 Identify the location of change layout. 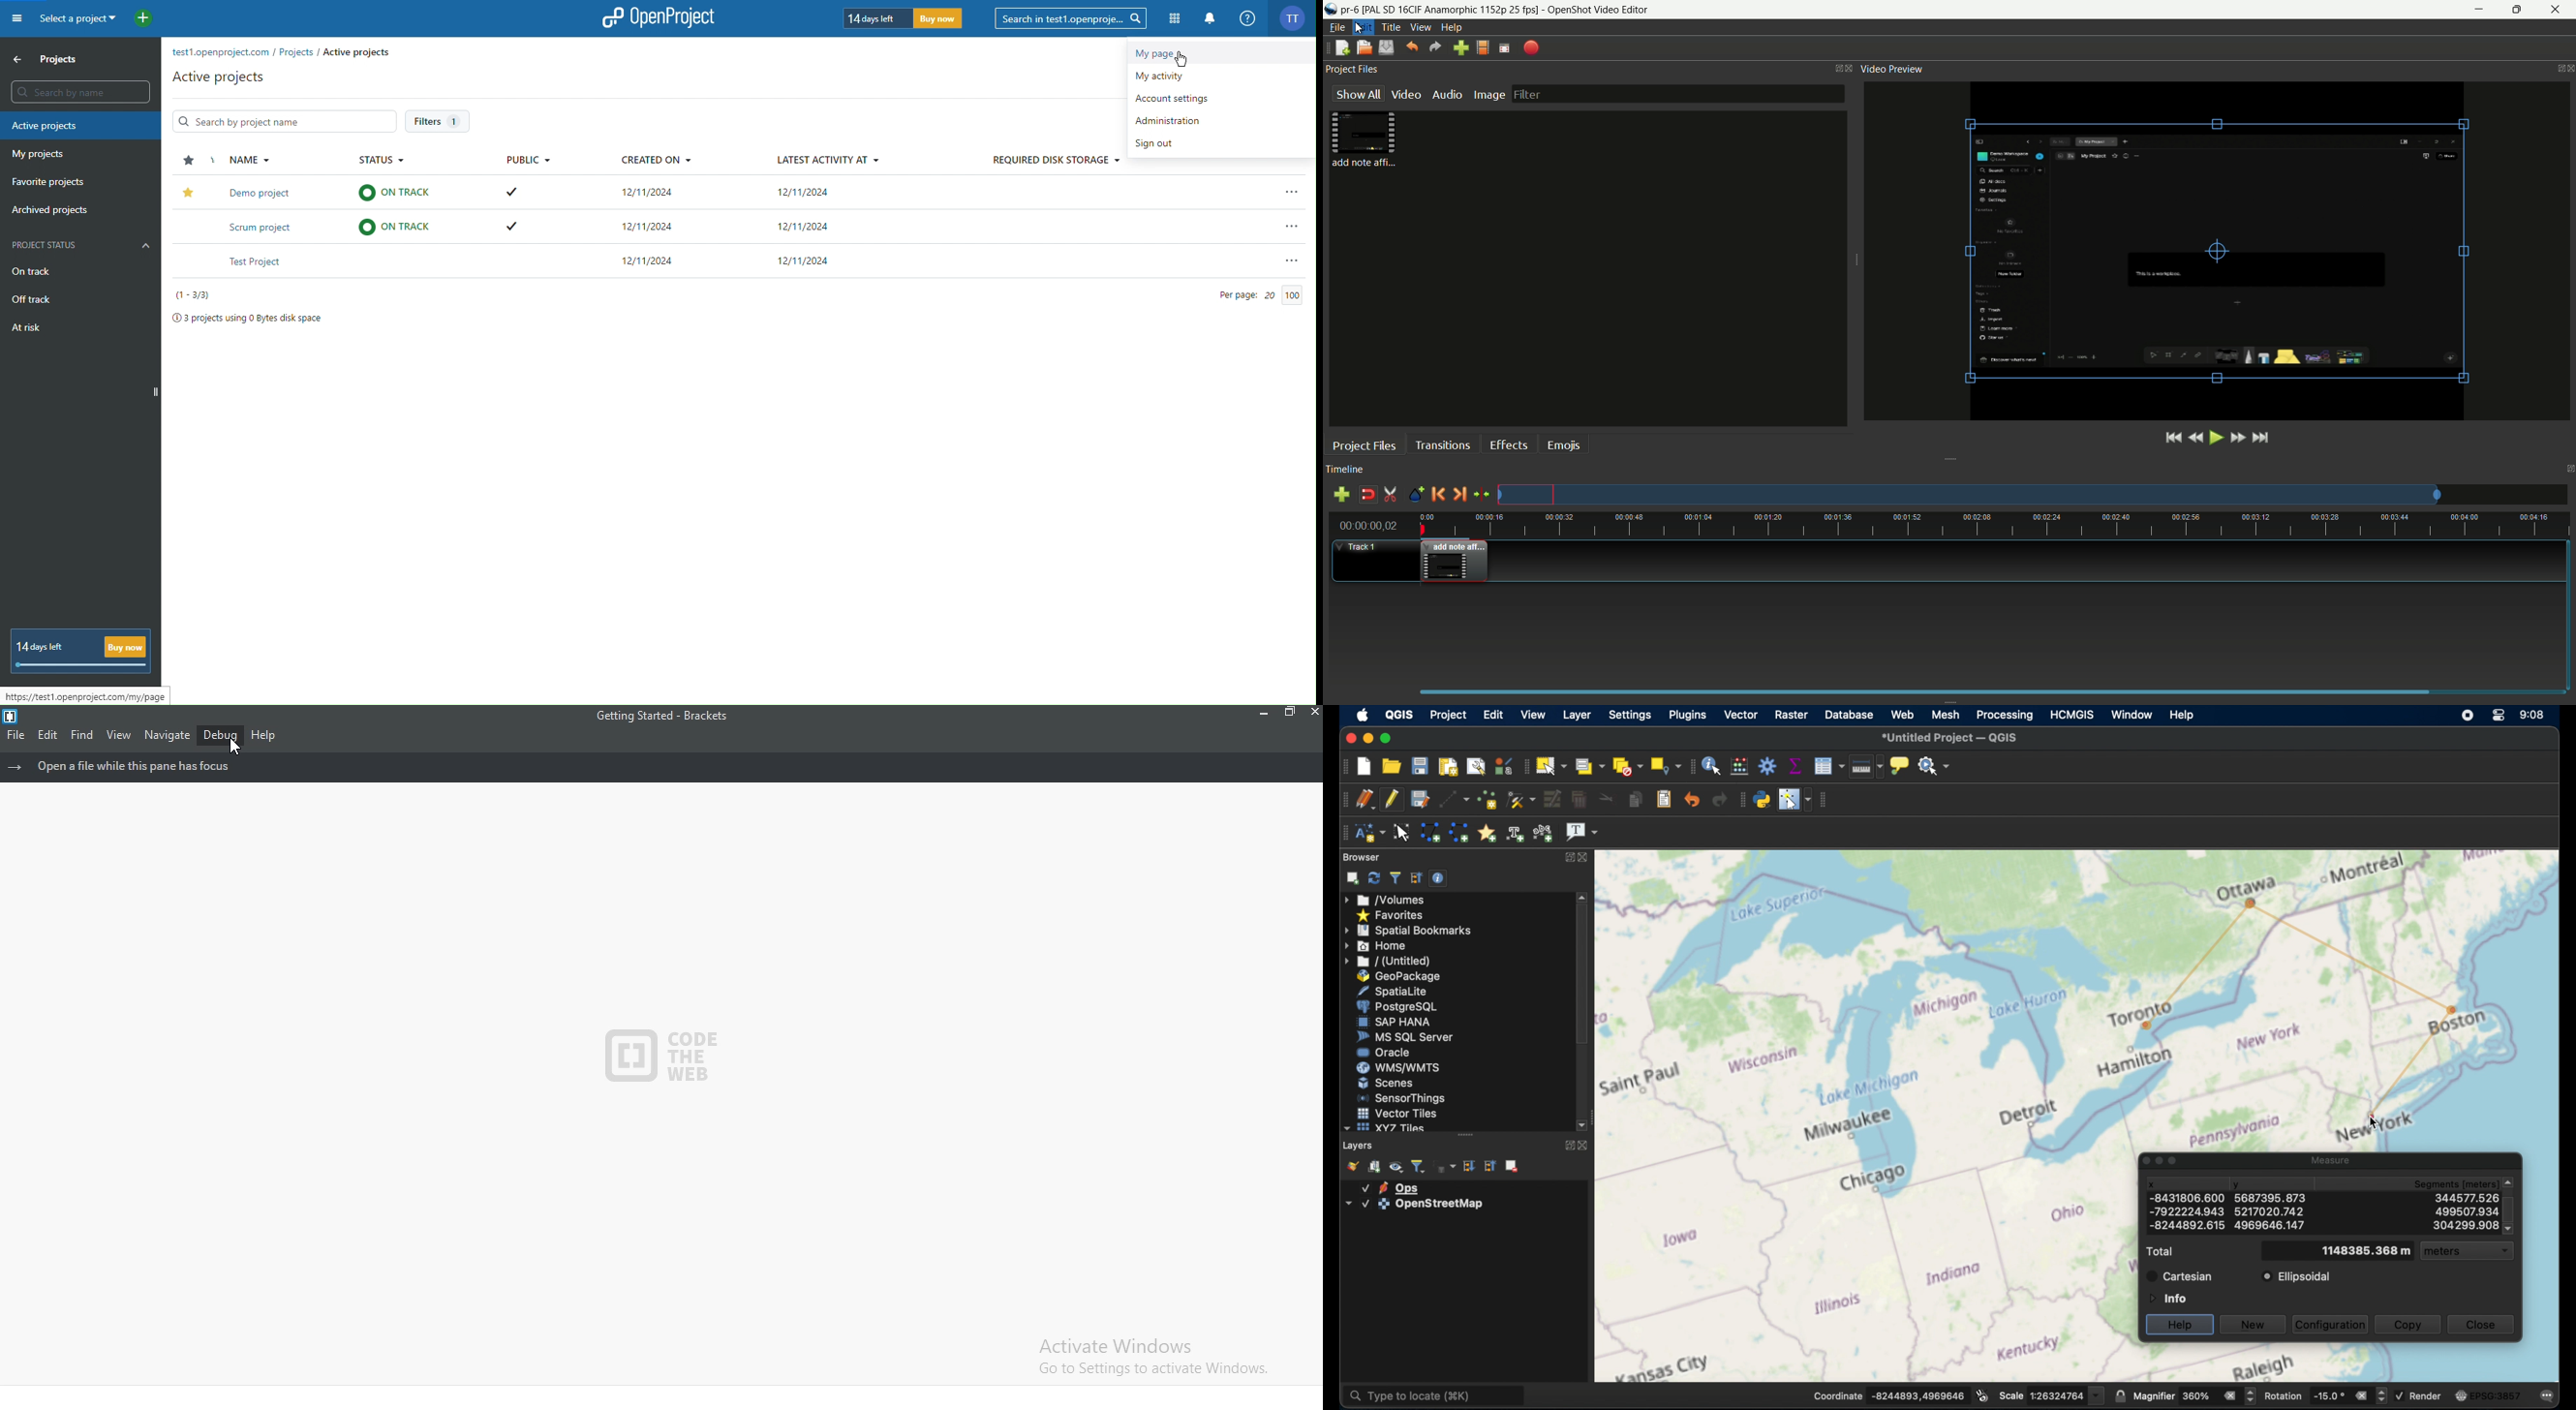
(2557, 67).